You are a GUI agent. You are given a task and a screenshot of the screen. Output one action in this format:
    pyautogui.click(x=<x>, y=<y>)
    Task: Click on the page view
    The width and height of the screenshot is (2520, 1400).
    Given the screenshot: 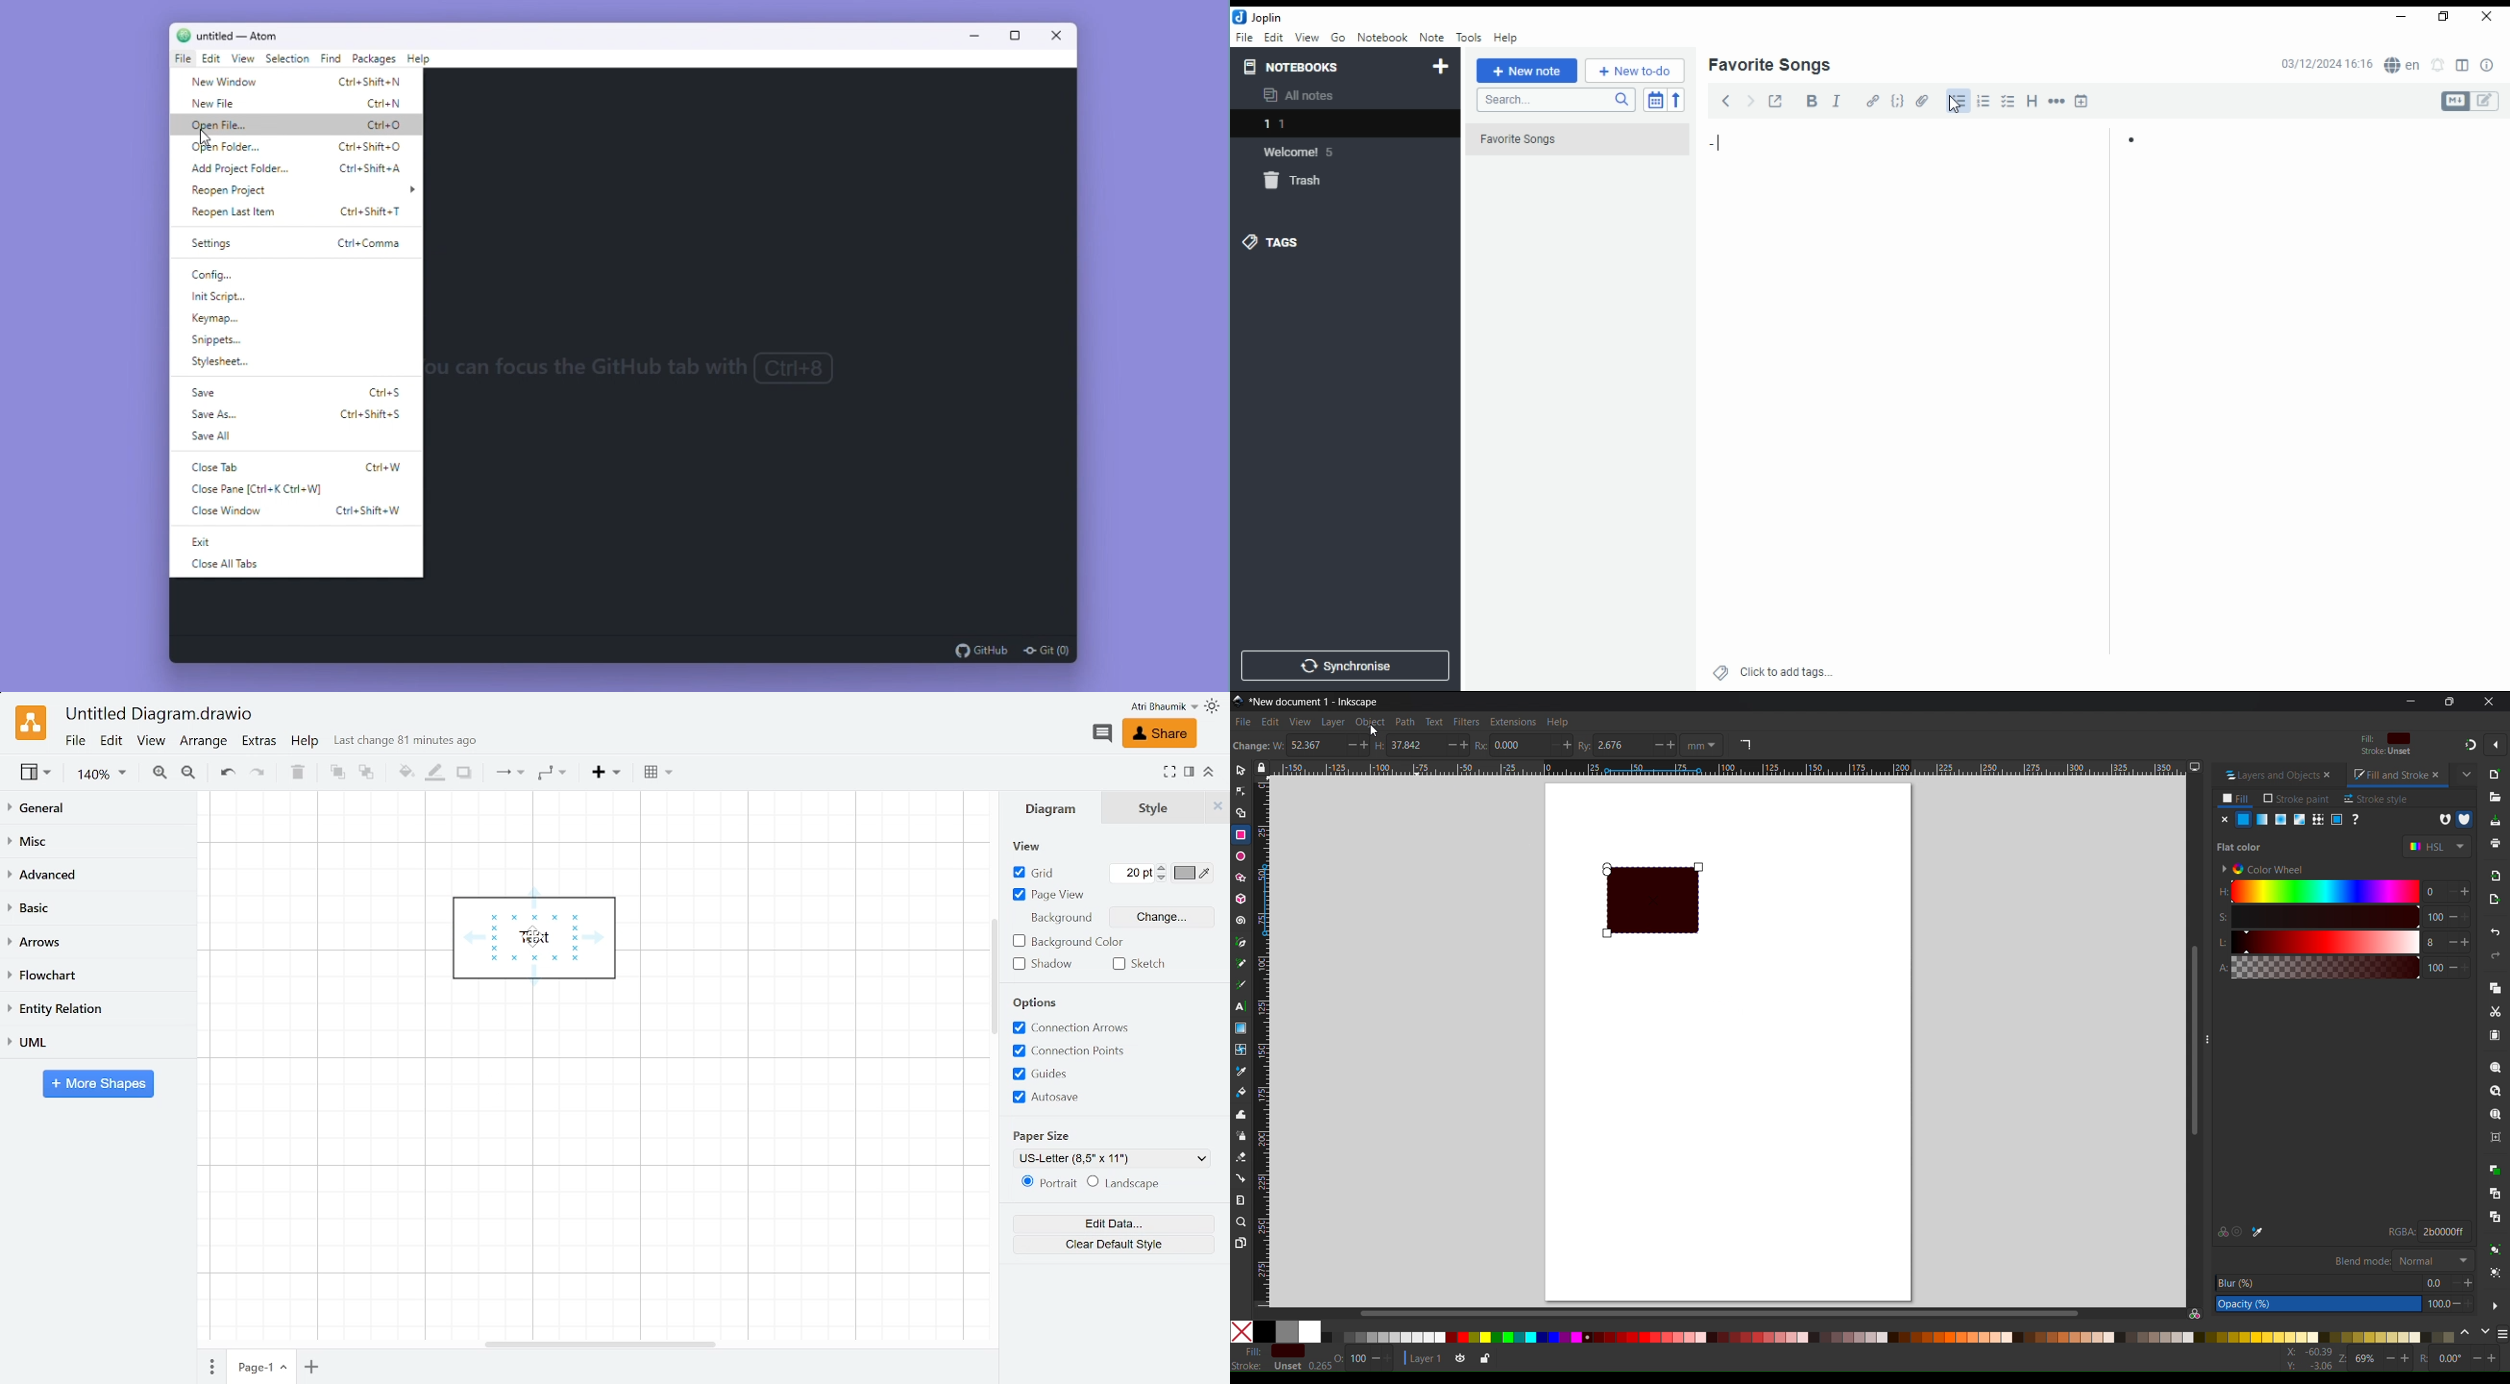 What is the action you would take?
    pyautogui.click(x=1050, y=897)
    